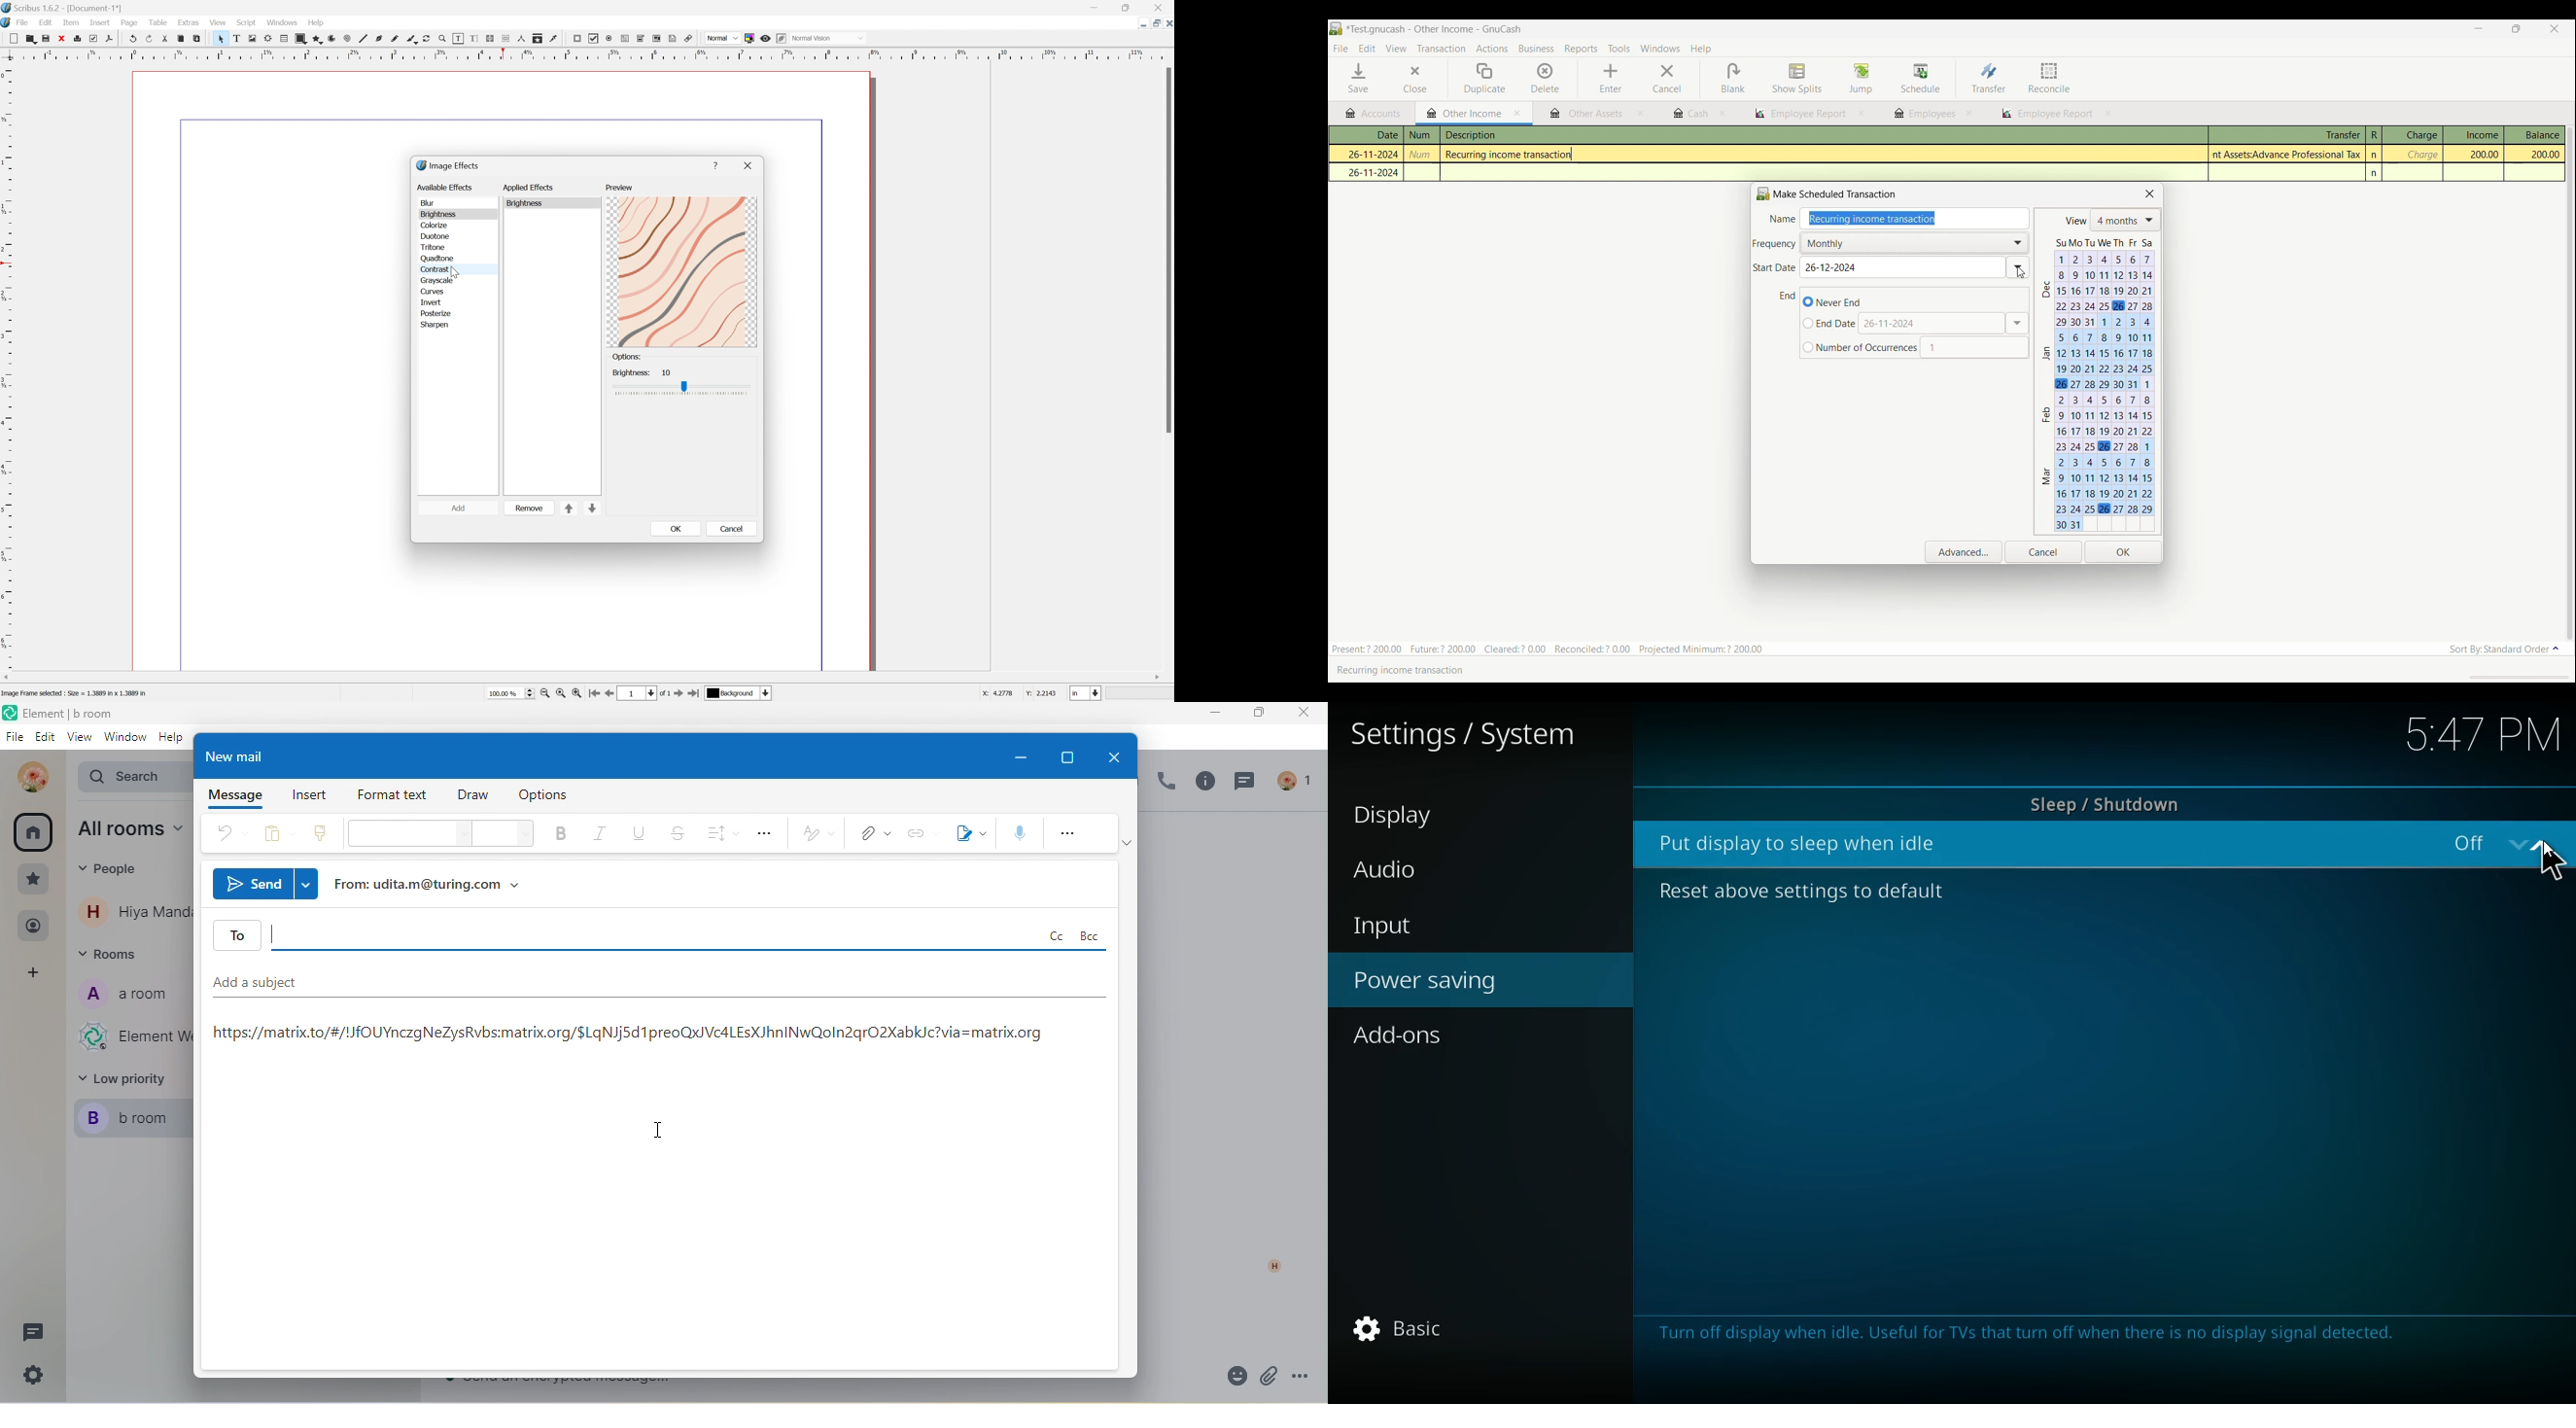 The height and width of the screenshot is (1428, 2576). What do you see at coordinates (1619, 49) in the screenshot?
I see `Tools menu` at bounding box center [1619, 49].